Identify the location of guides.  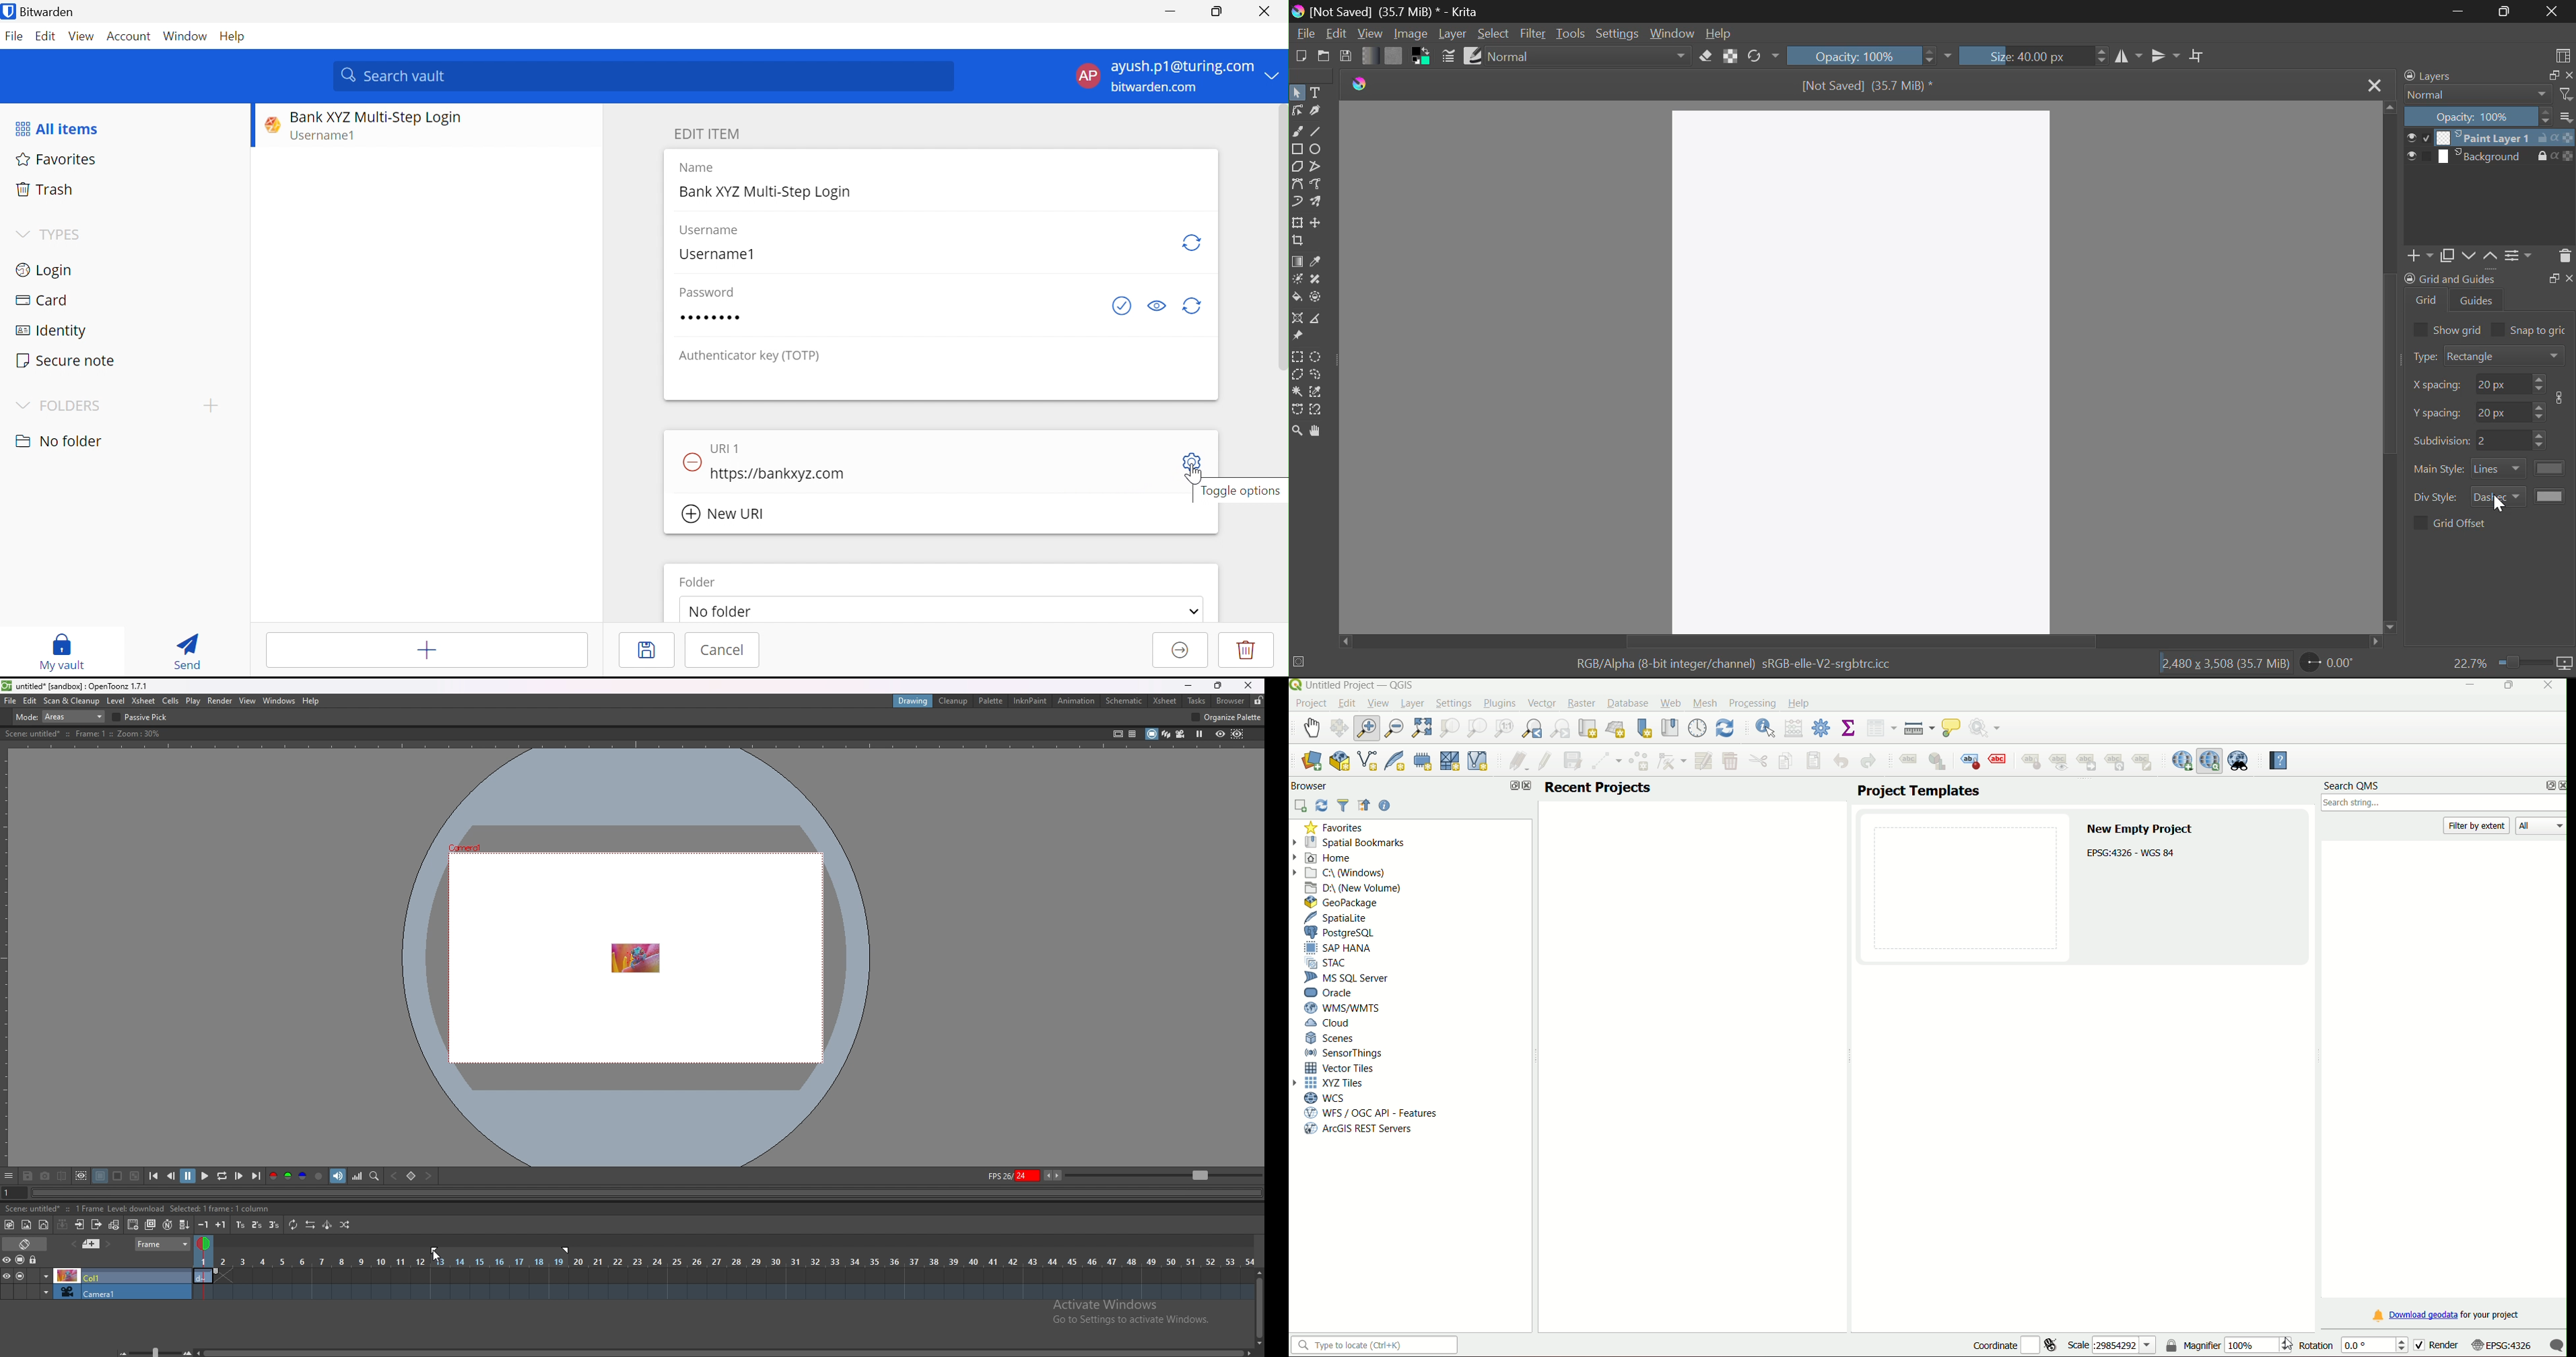
(2478, 300).